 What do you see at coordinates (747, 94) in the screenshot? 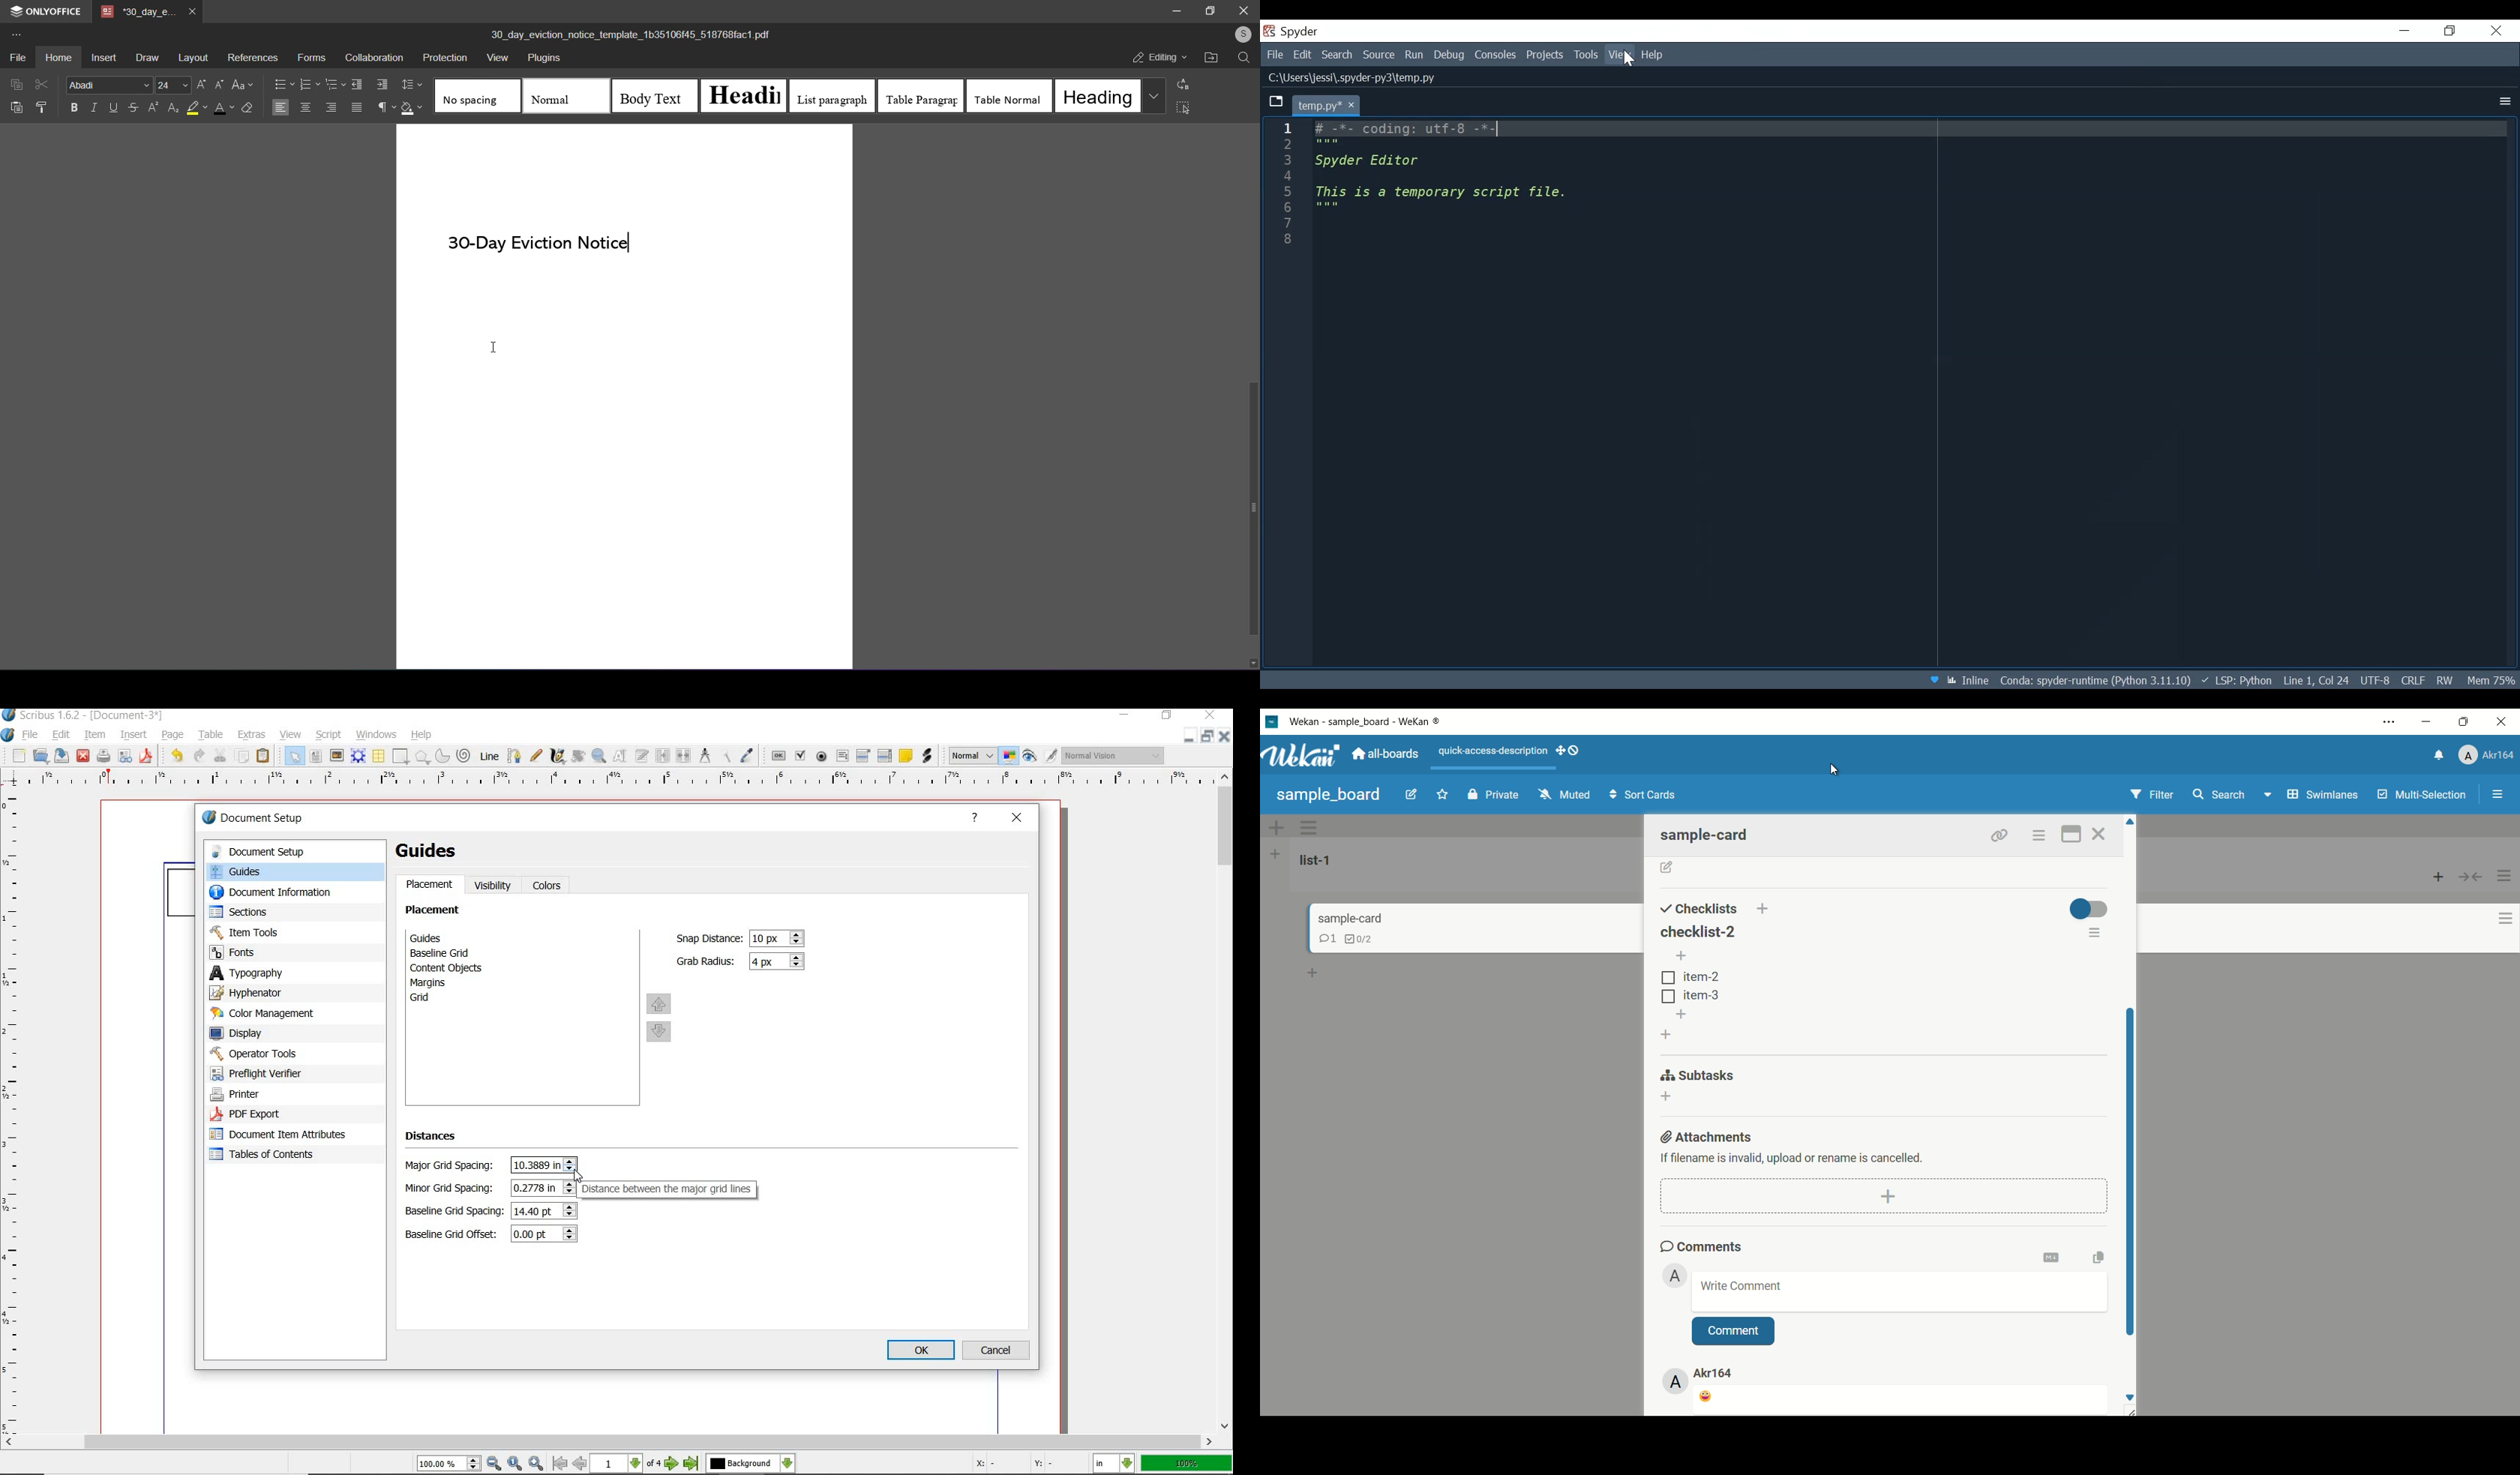
I see `heading` at bounding box center [747, 94].